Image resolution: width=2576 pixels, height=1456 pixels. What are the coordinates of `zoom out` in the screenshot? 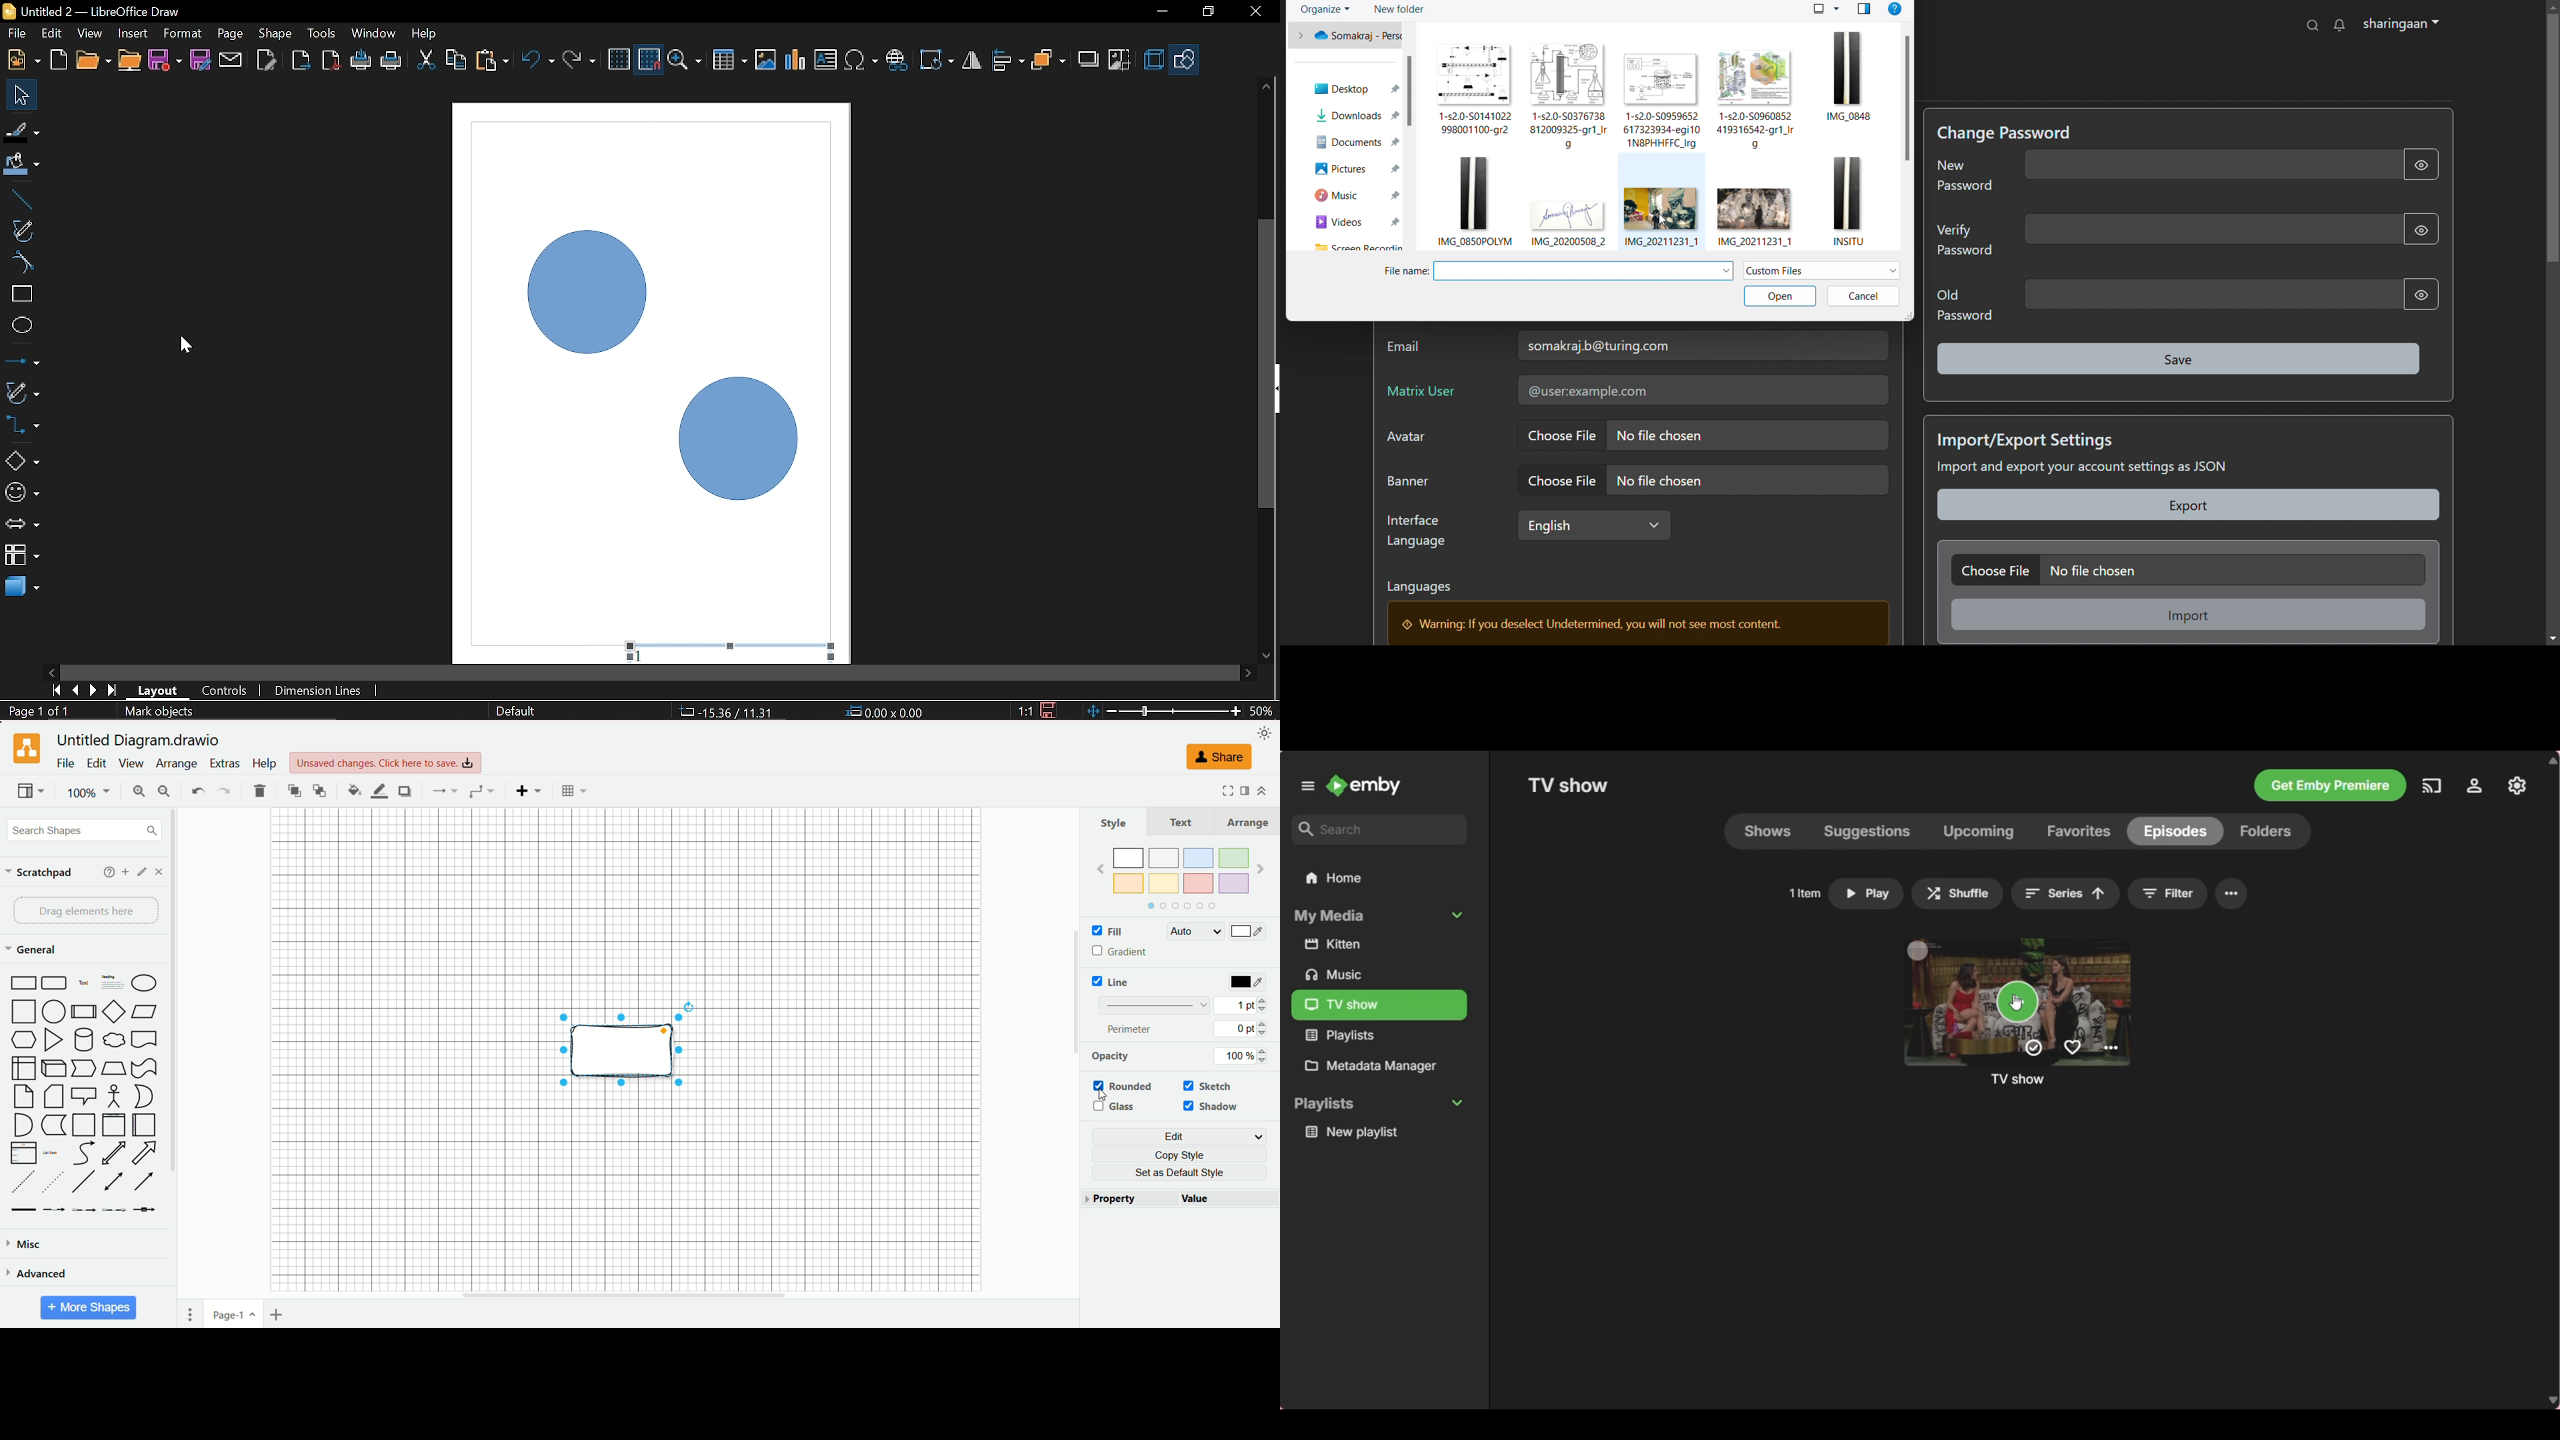 It's located at (165, 791).